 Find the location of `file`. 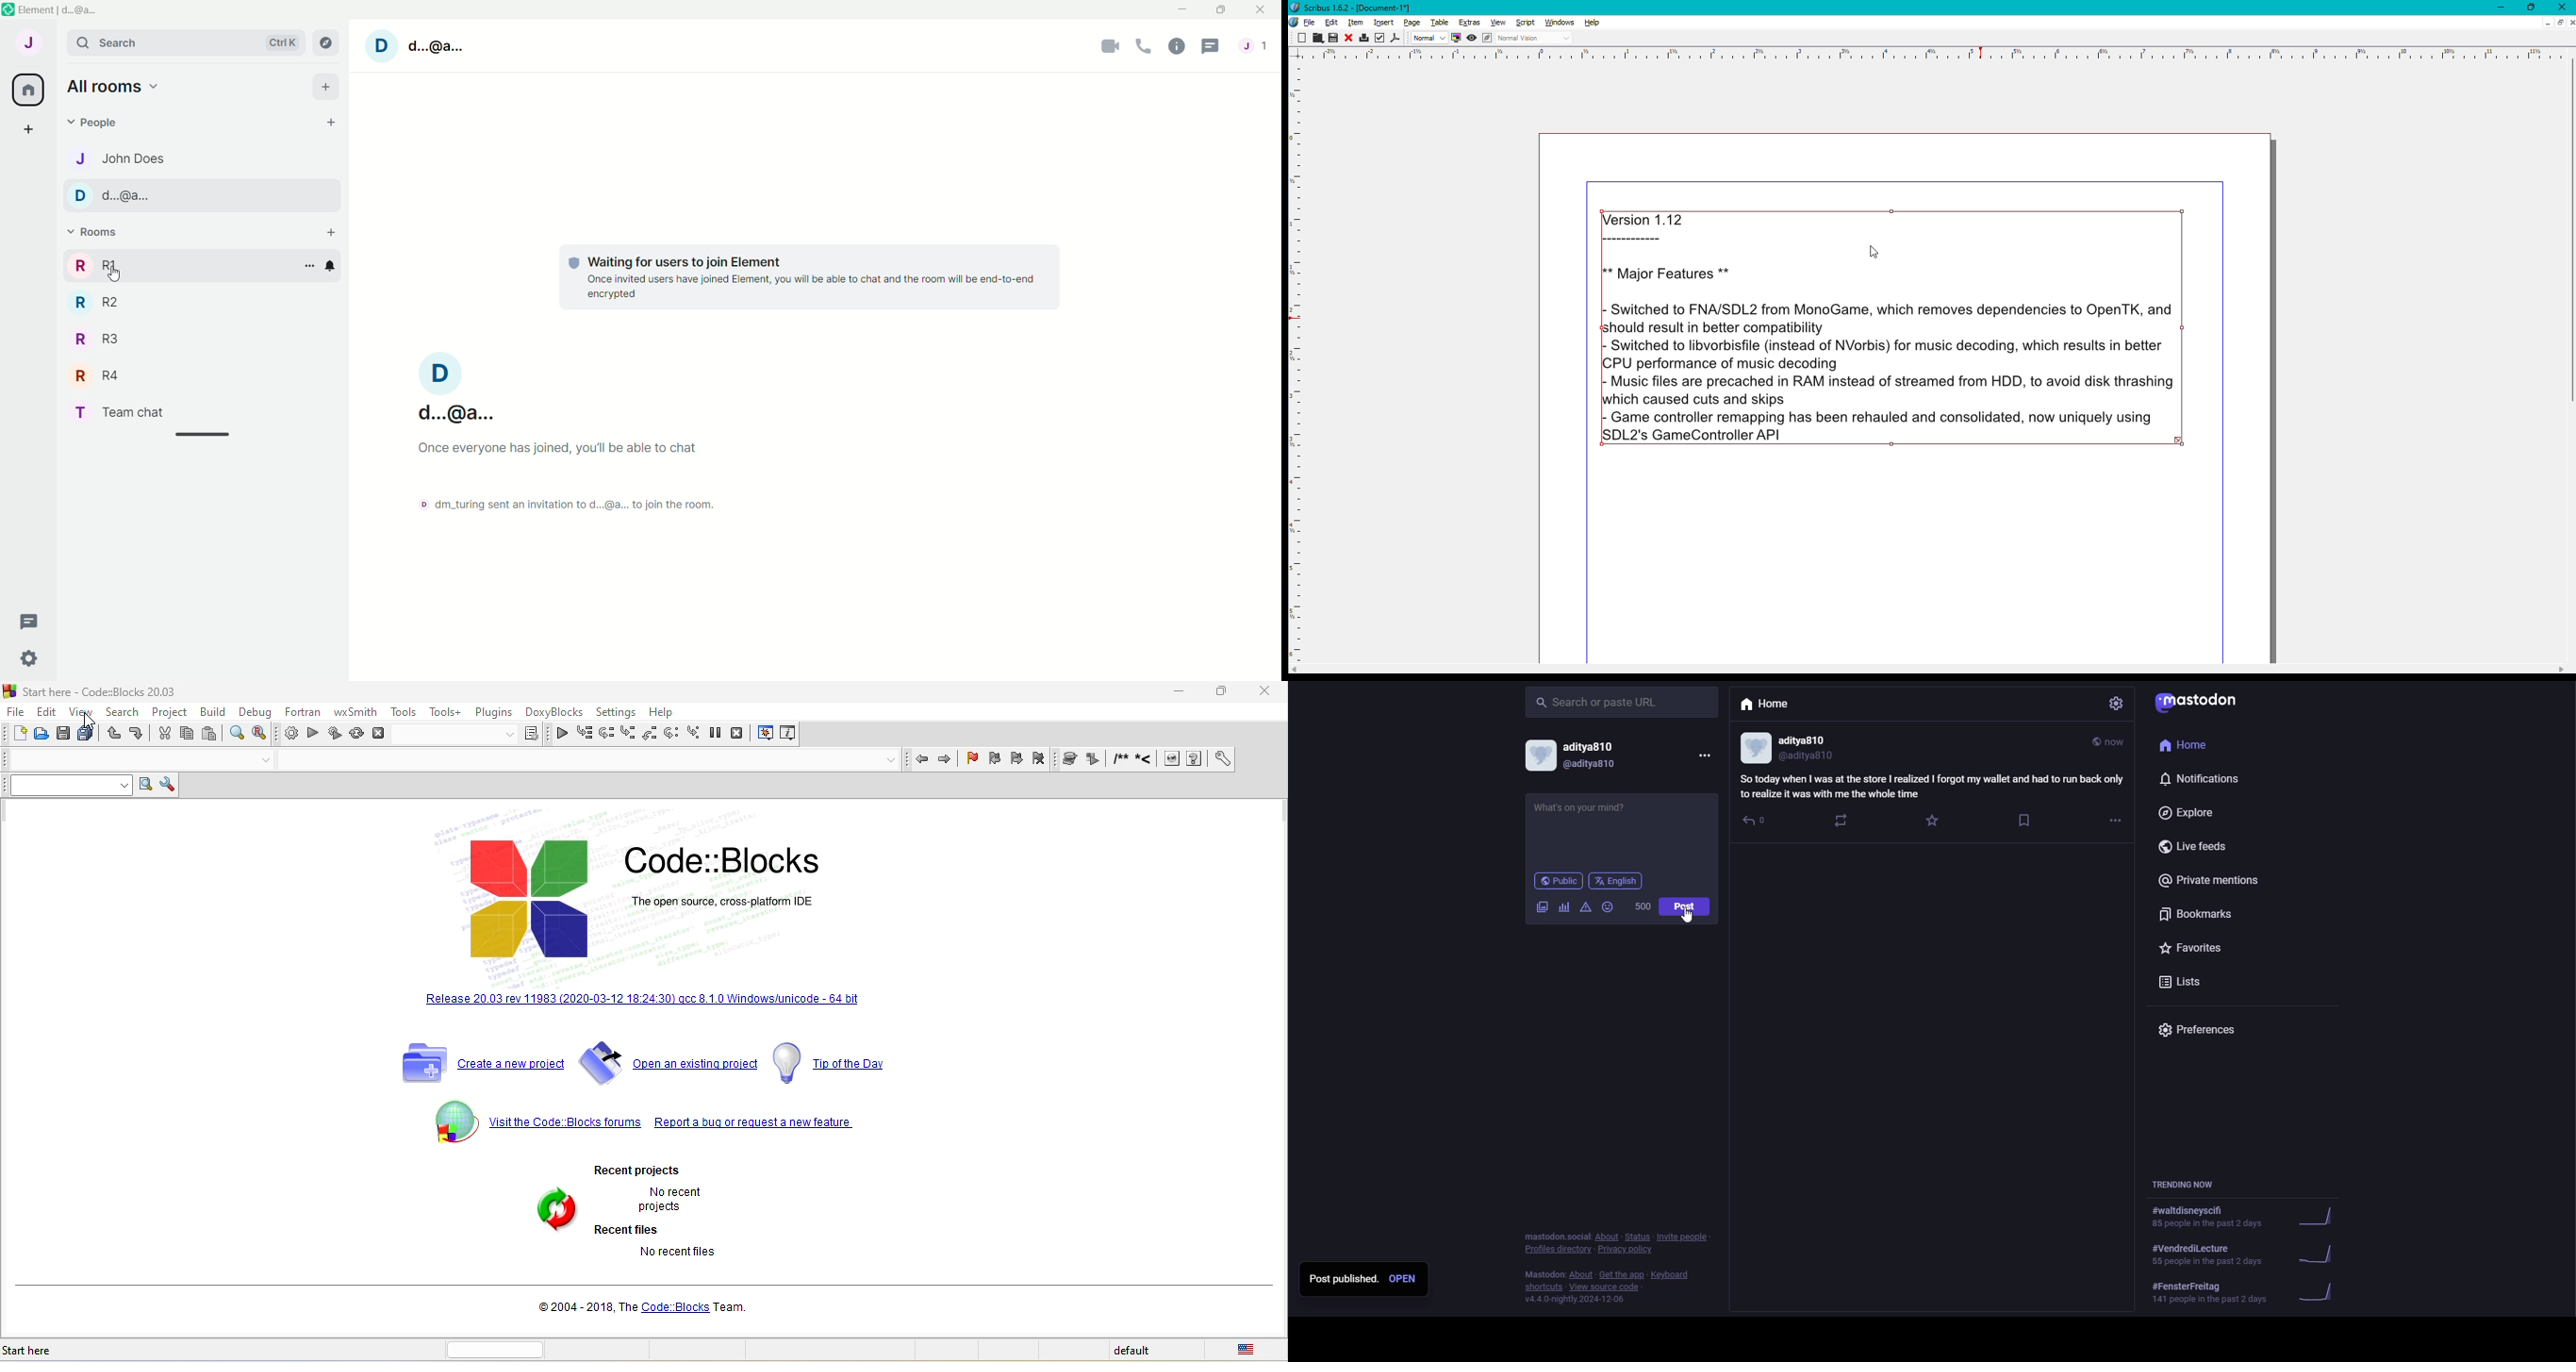

file is located at coordinates (18, 710).